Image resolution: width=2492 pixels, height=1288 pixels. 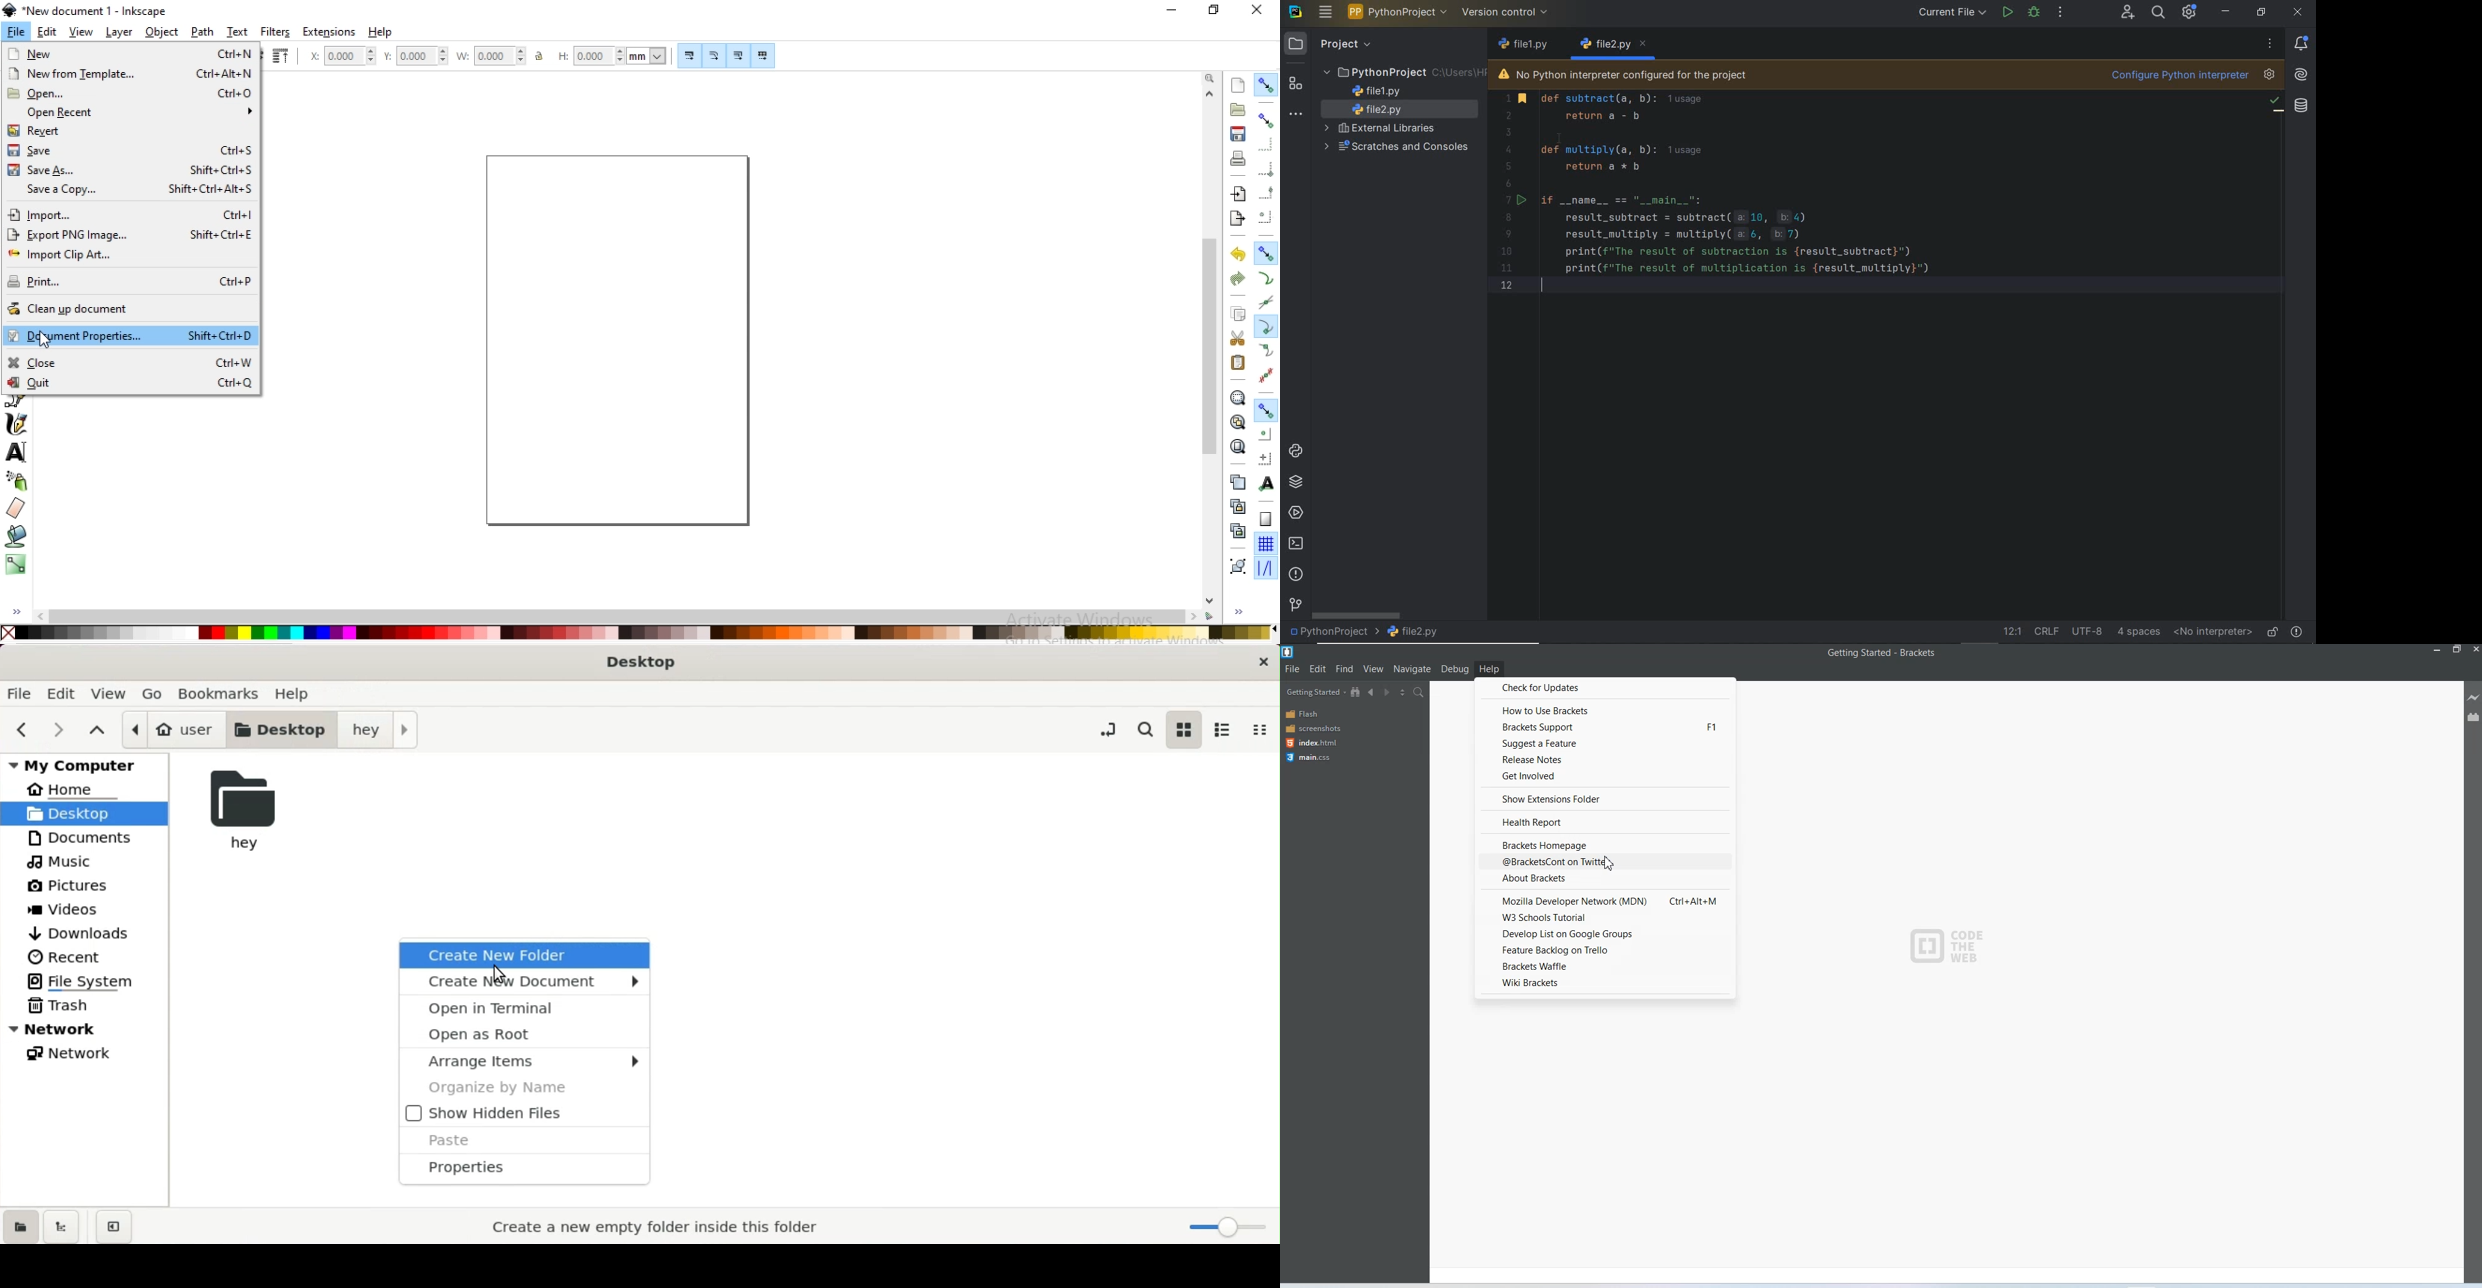 What do you see at coordinates (1267, 144) in the screenshot?
I see `snap to edges of bounding box` at bounding box center [1267, 144].